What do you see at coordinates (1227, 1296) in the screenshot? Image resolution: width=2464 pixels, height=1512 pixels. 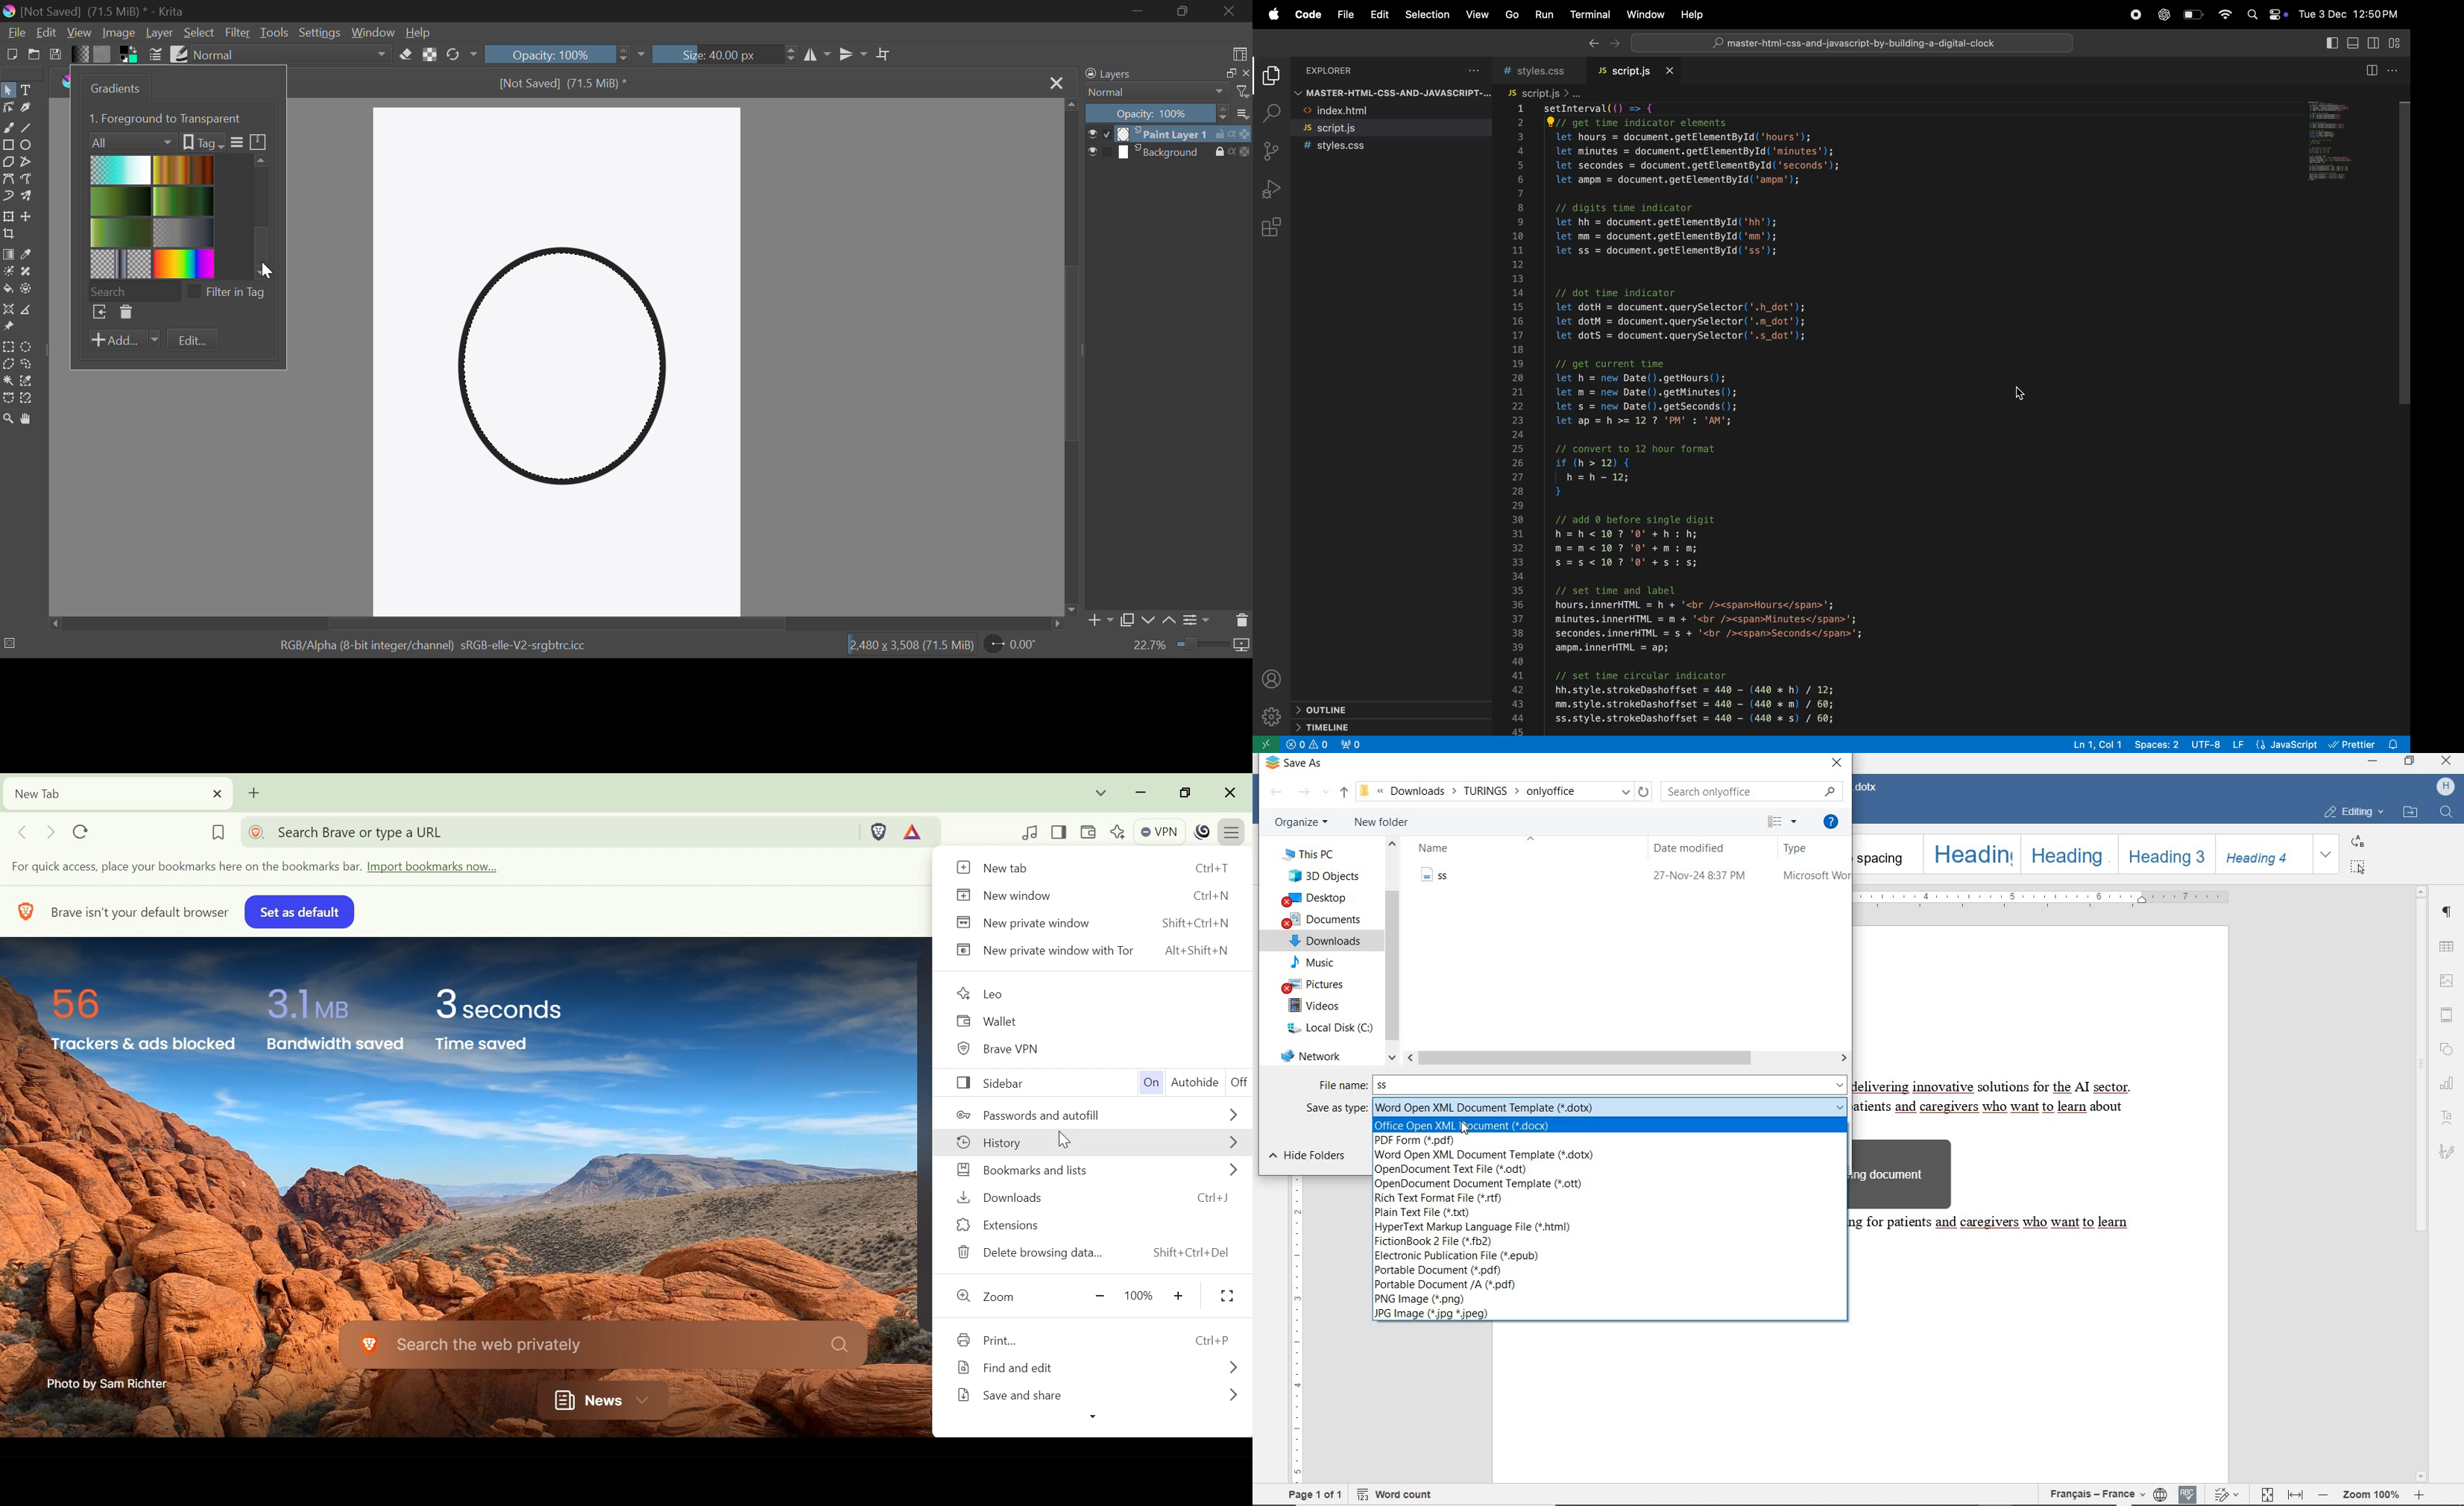 I see `Fit to screen` at bounding box center [1227, 1296].